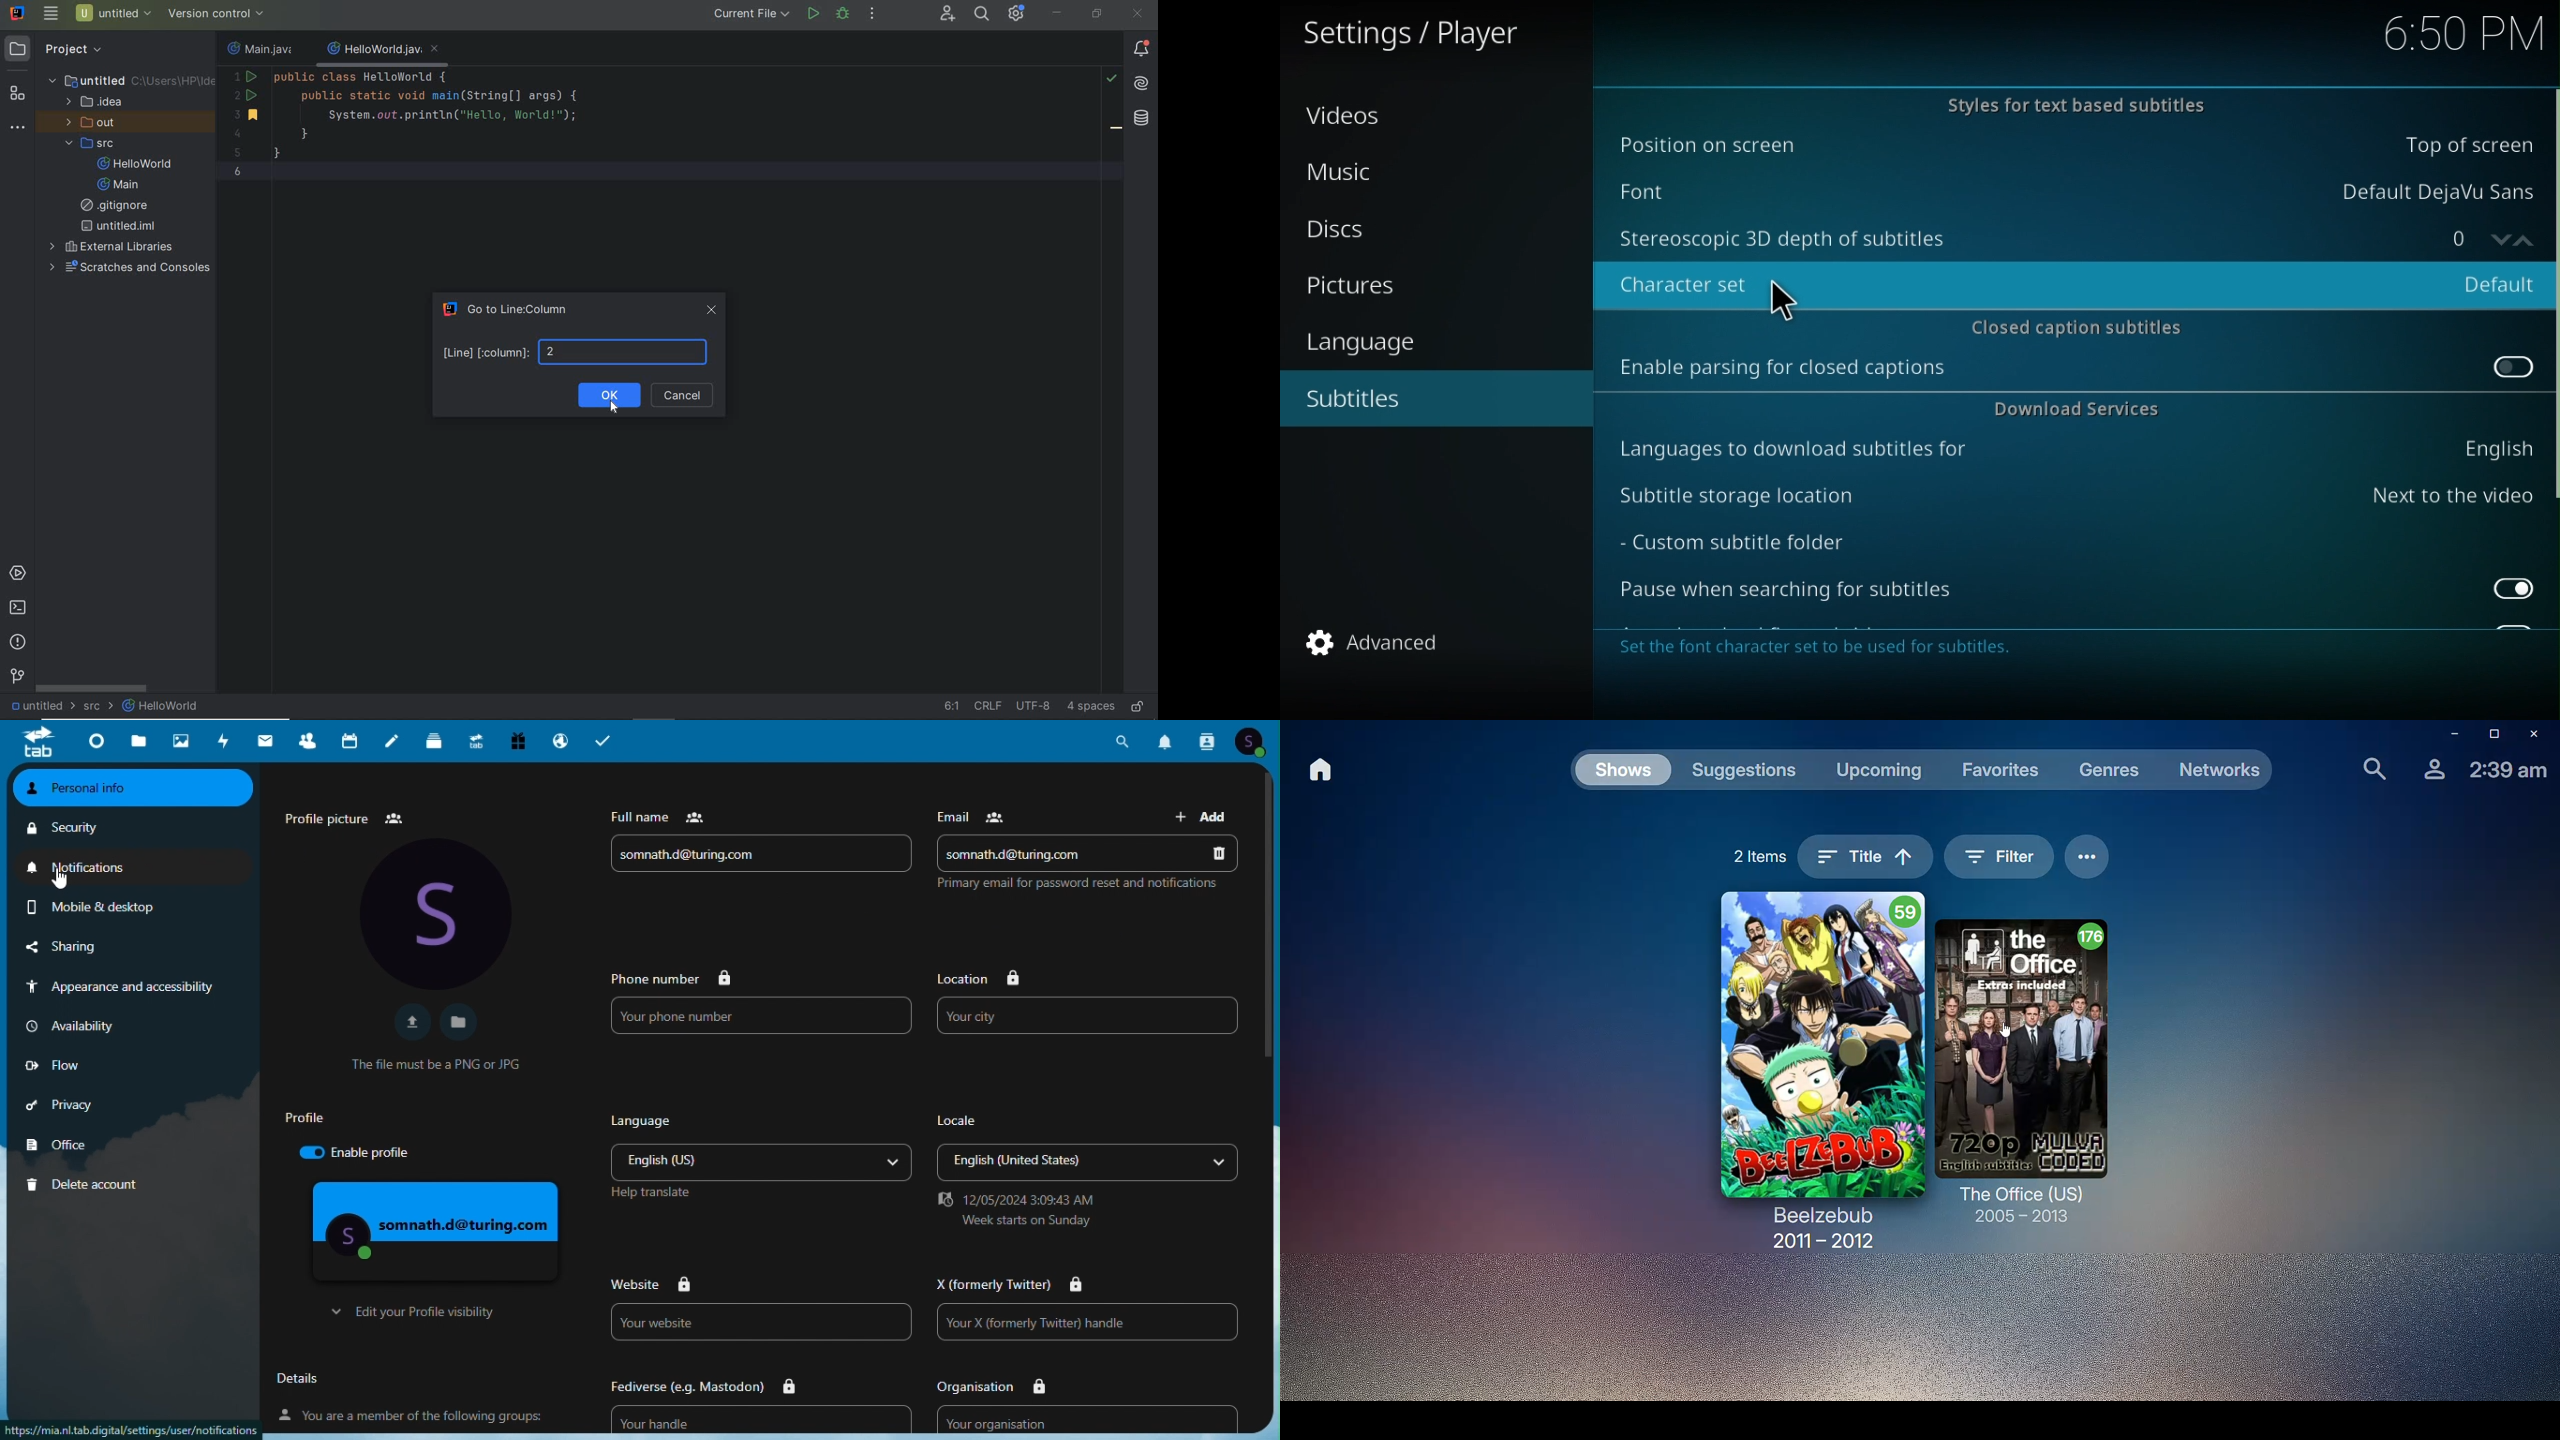 This screenshot has width=2576, height=1456. What do you see at coordinates (70, 1101) in the screenshot?
I see `Privacy` at bounding box center [70, 1101].